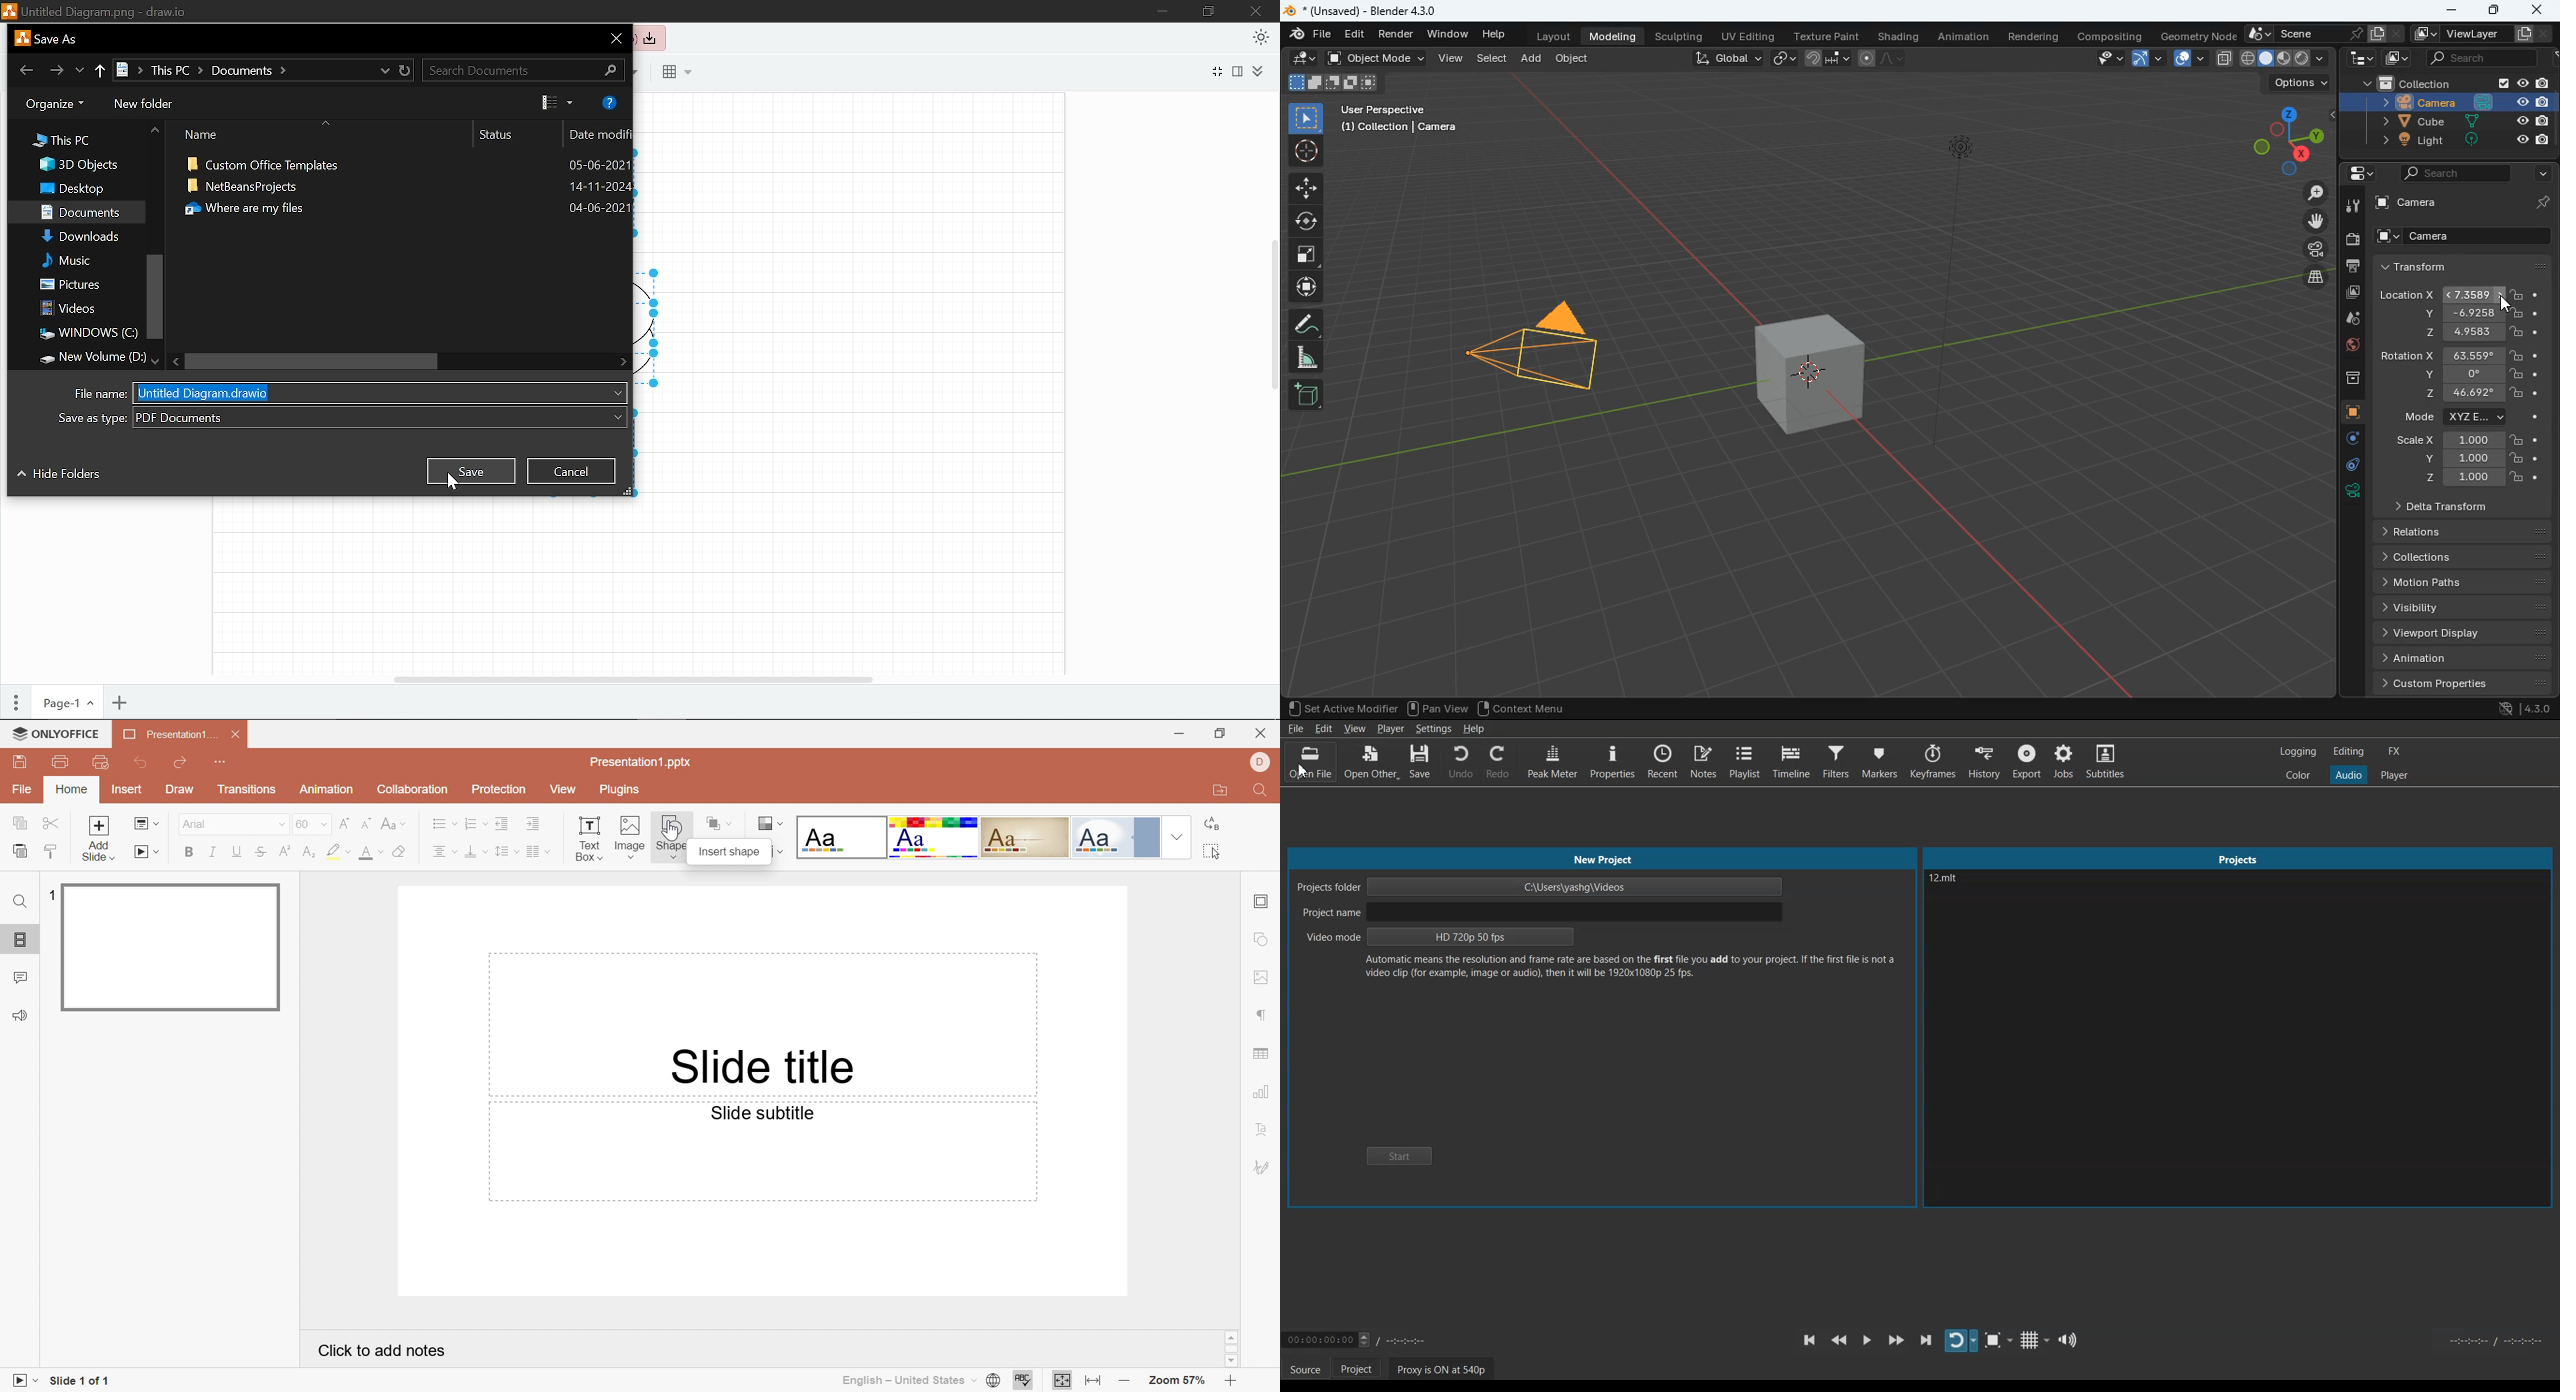 This screenshot has width=2576, height=1400. I want to click on Peak Meter, so click(1551, 761).